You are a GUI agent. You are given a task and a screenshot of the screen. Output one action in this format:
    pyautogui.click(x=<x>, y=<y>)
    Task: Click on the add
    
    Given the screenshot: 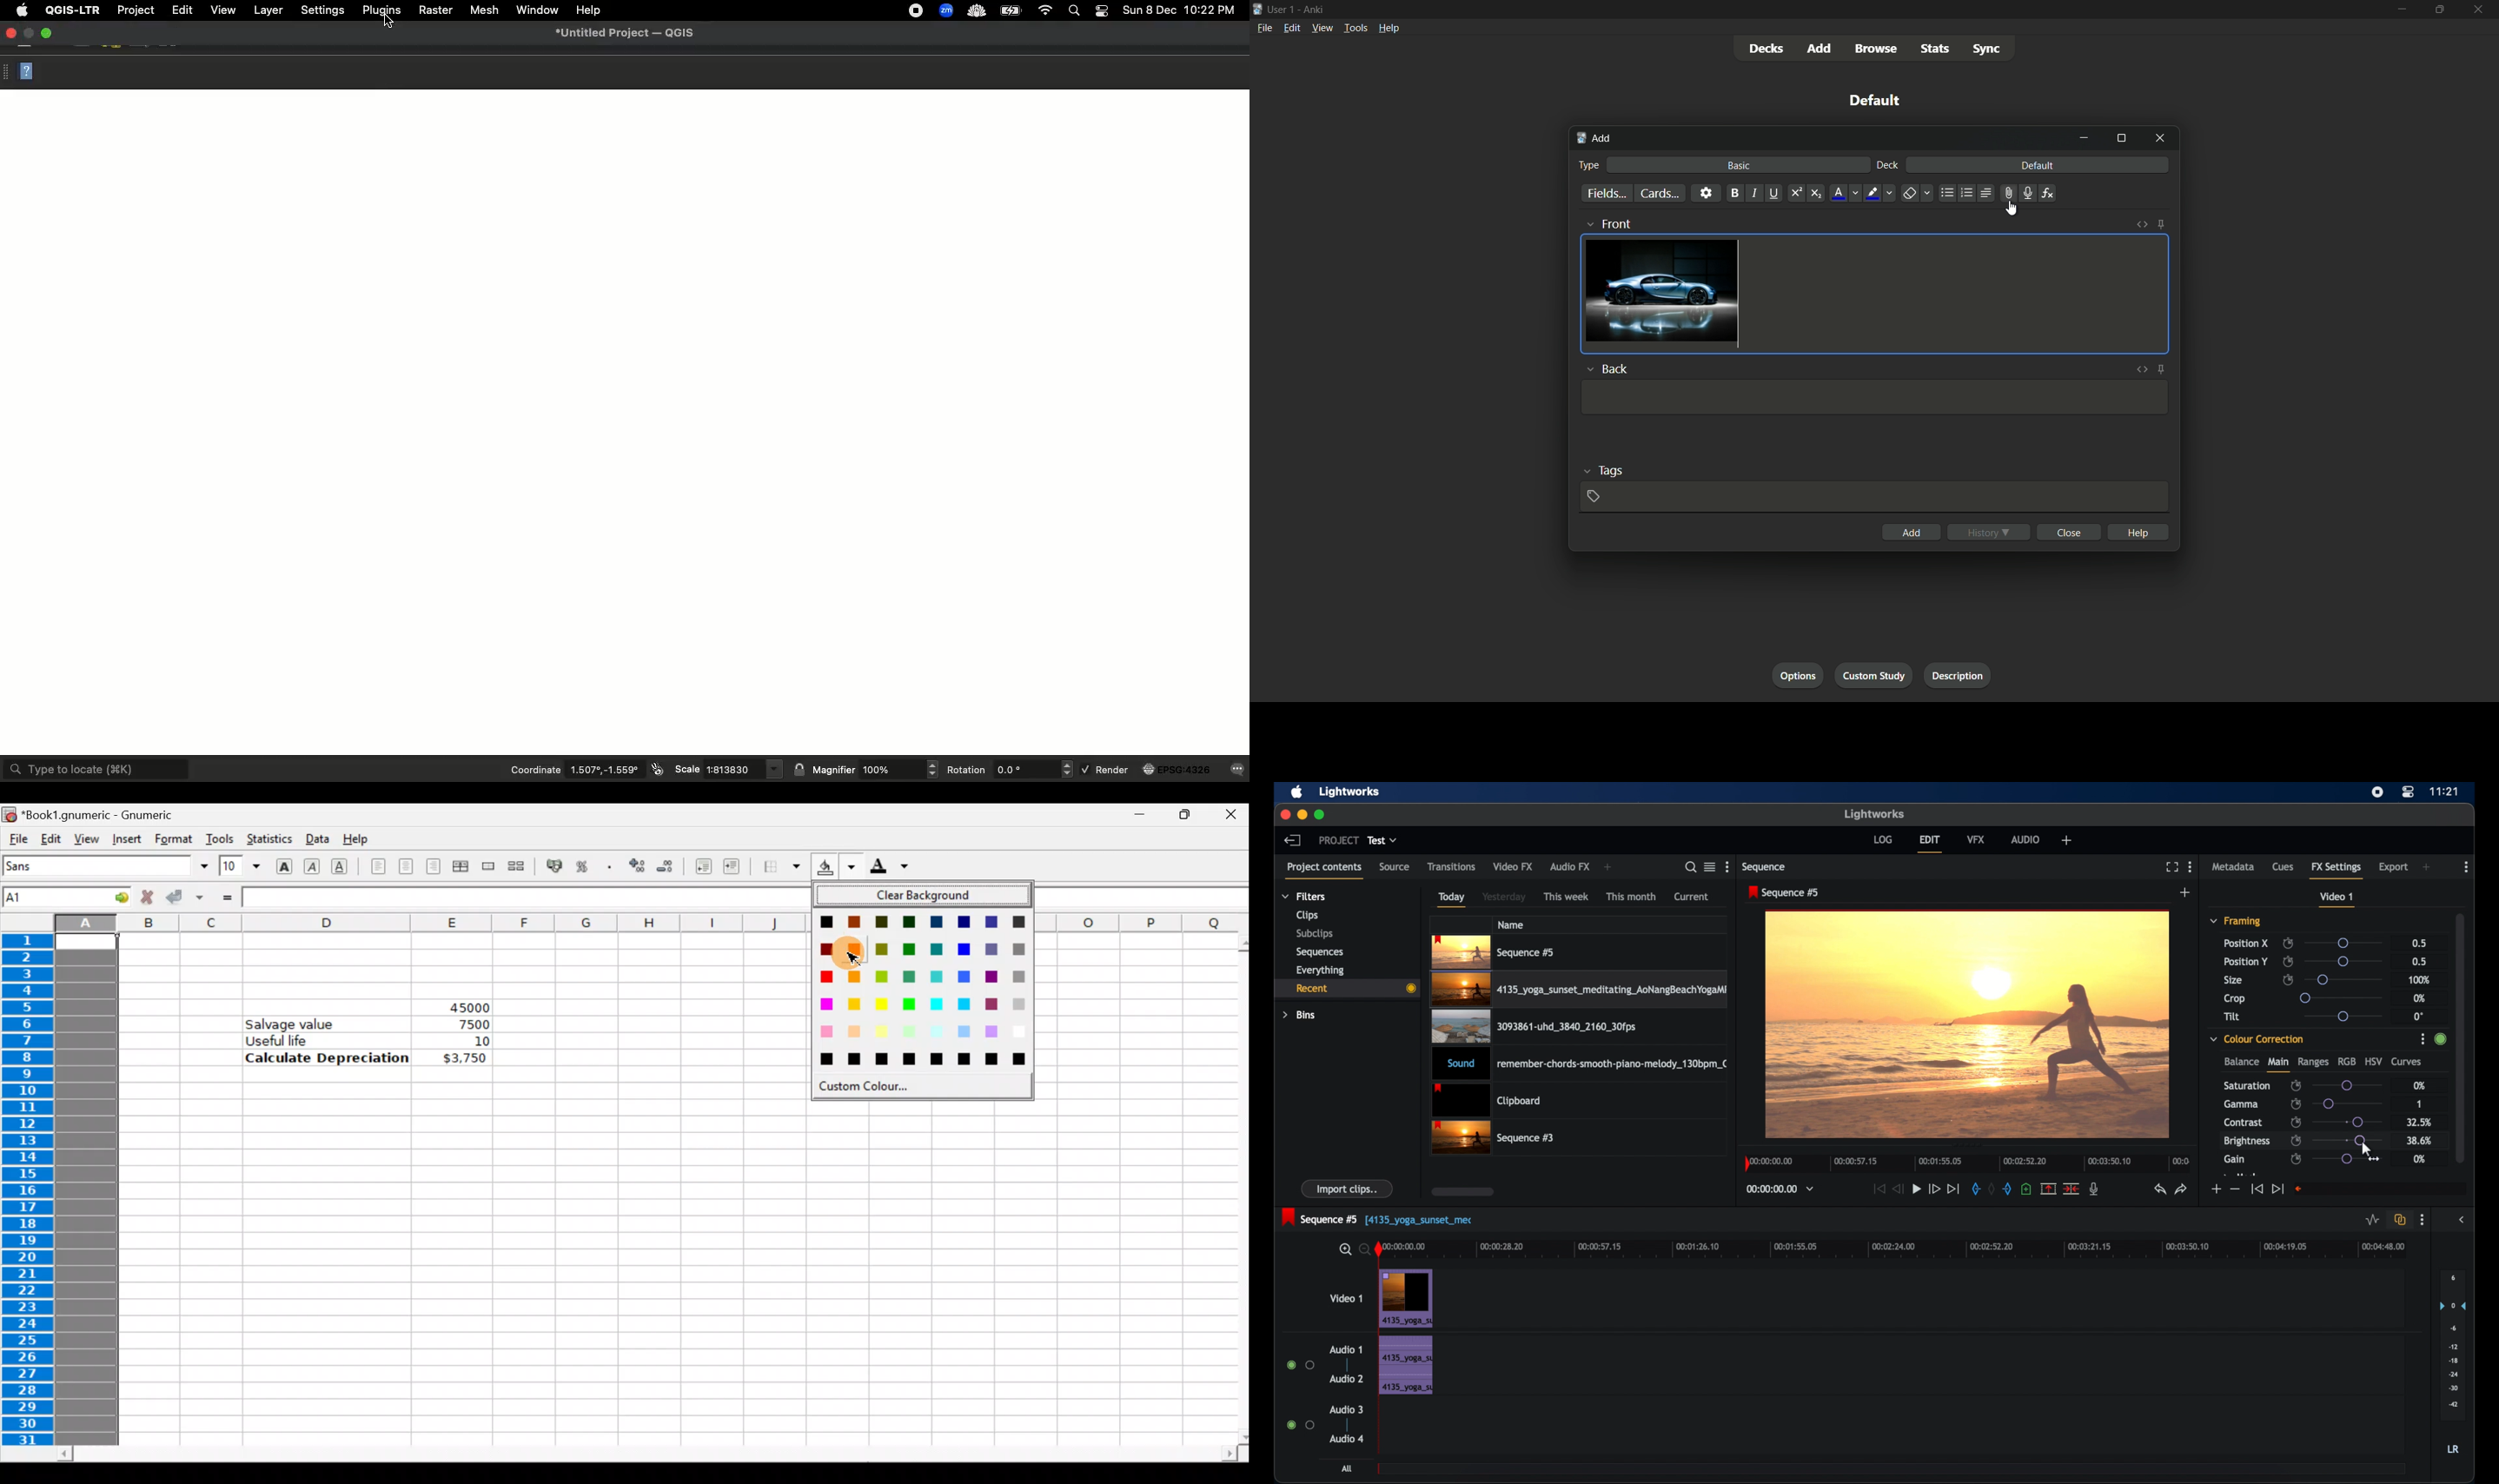 What is the action you would take?
    pyautogui.click(x=1607, y=867)
    